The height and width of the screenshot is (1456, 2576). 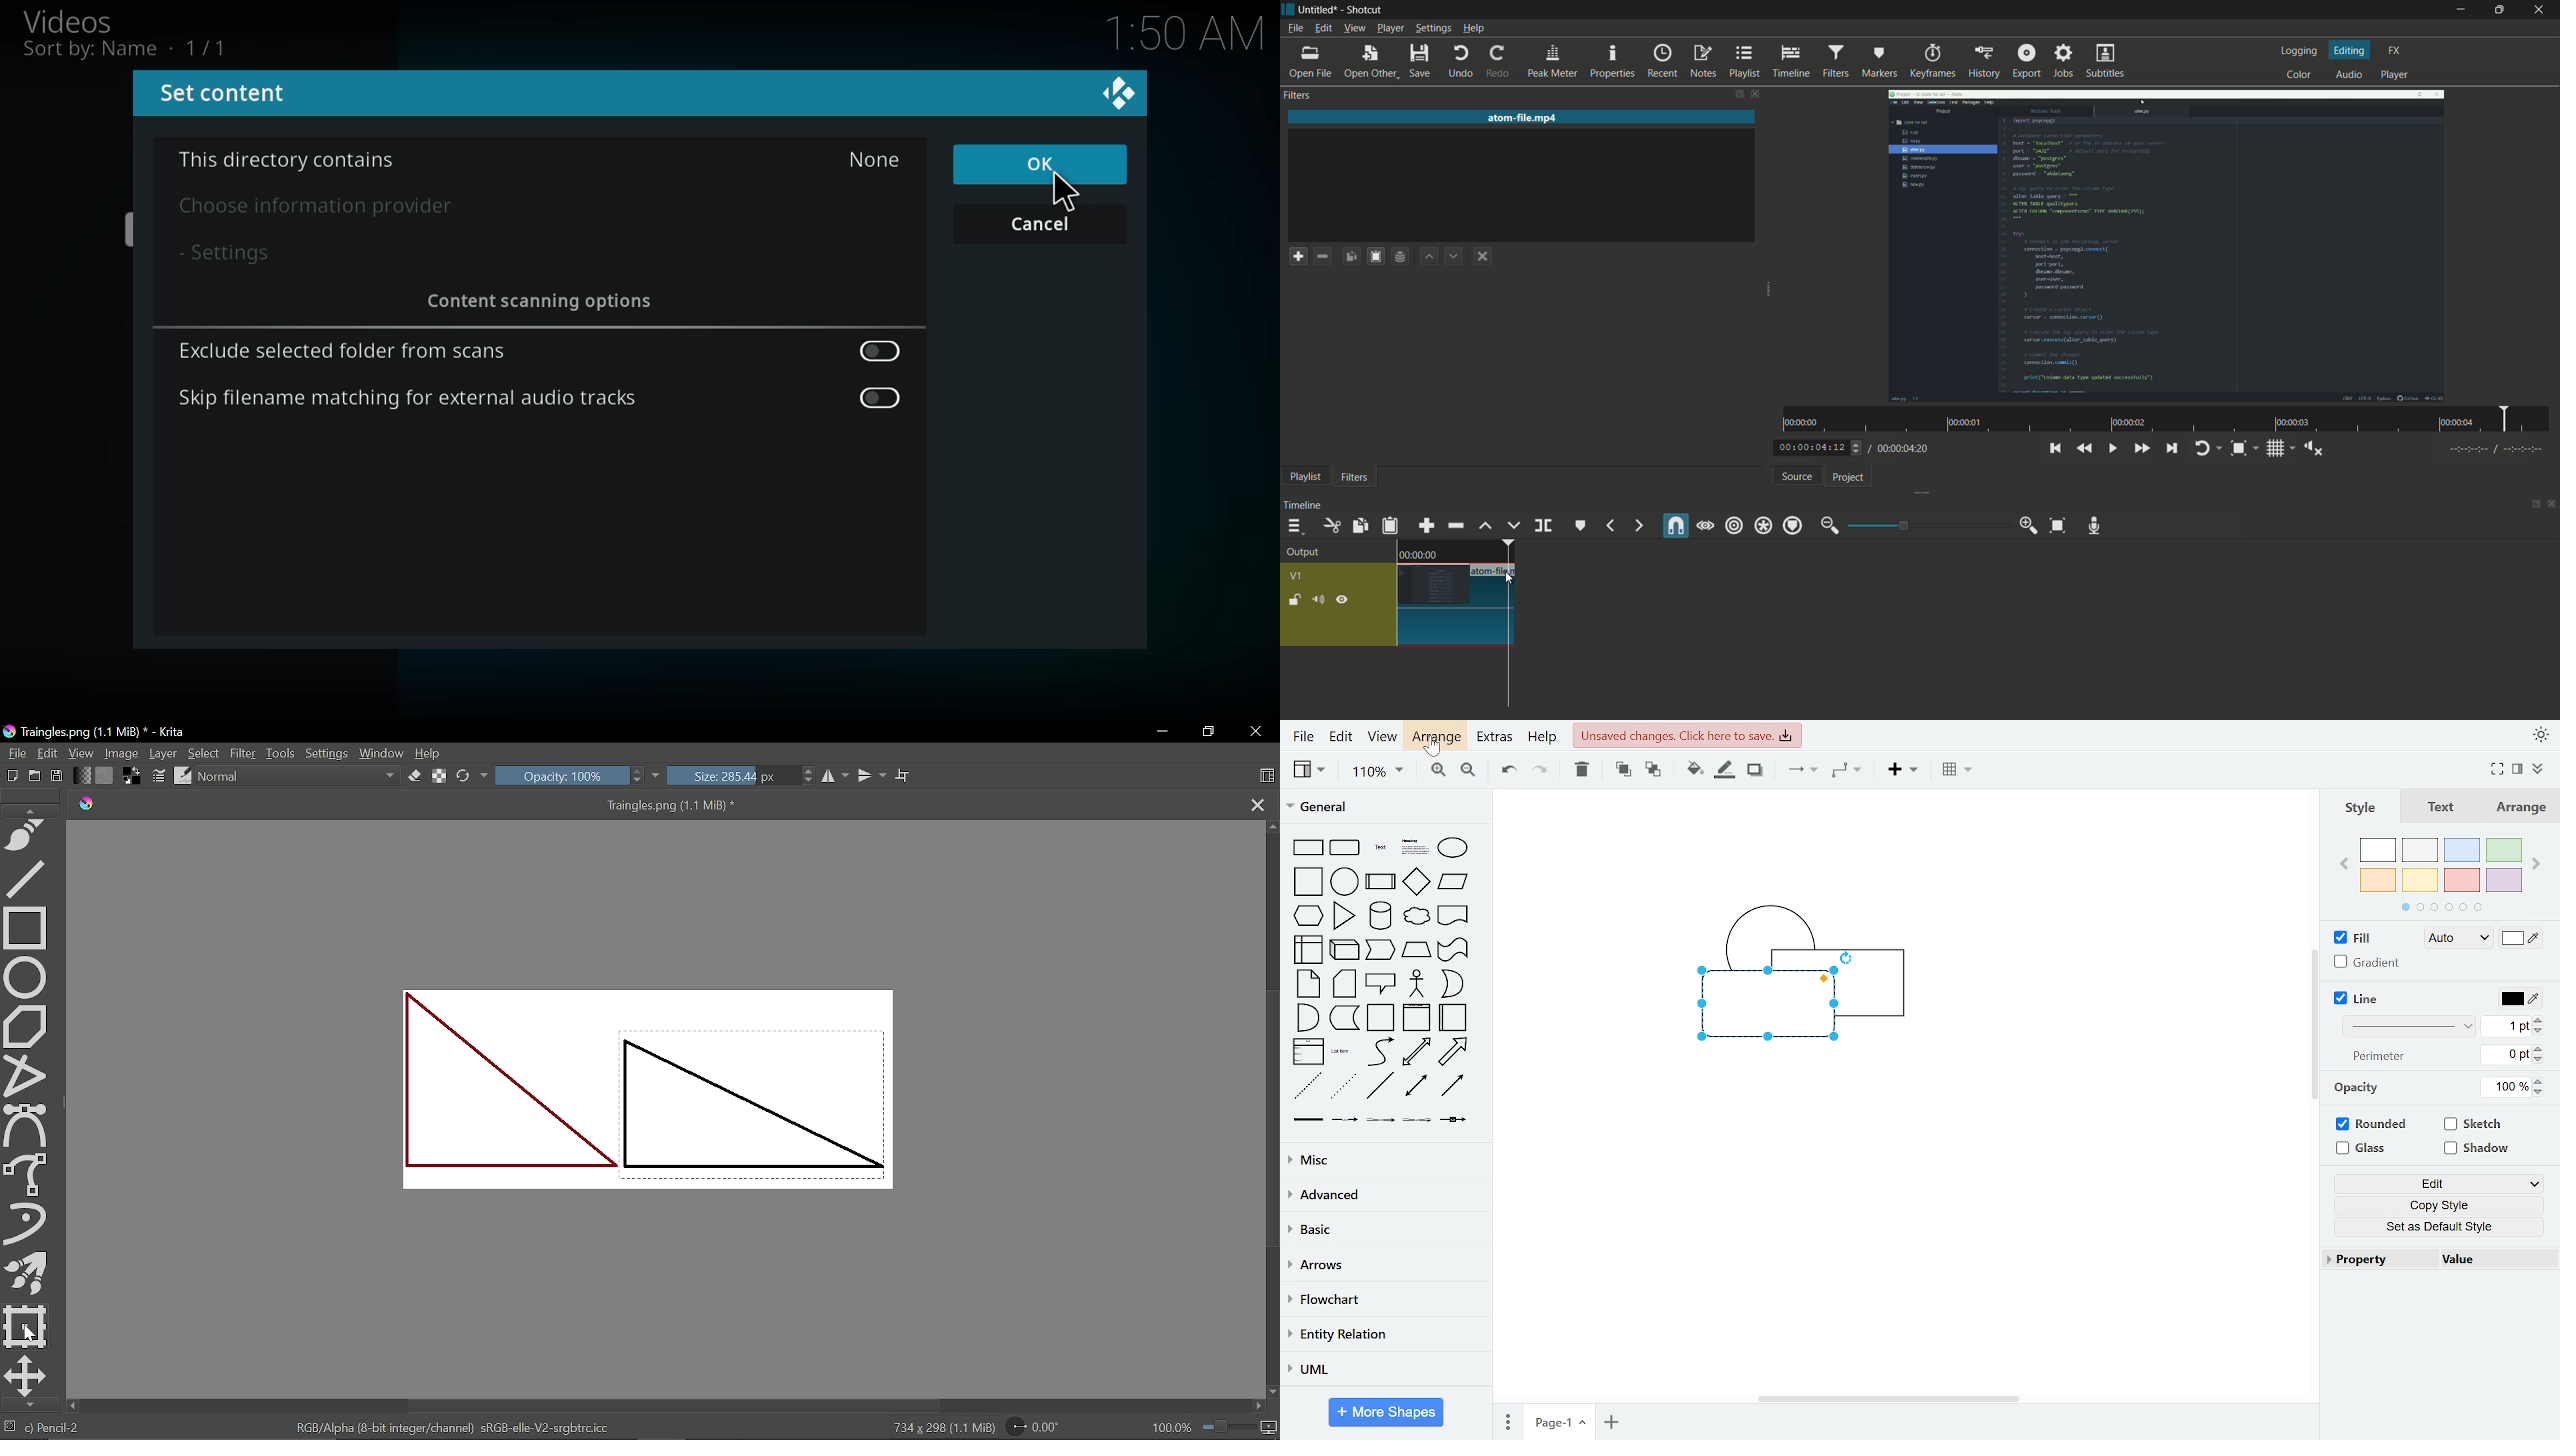 What do you see at coordinates (871, 776) in the screenshot?
I see `Vertical mirror` at bounding box center [871, 776].